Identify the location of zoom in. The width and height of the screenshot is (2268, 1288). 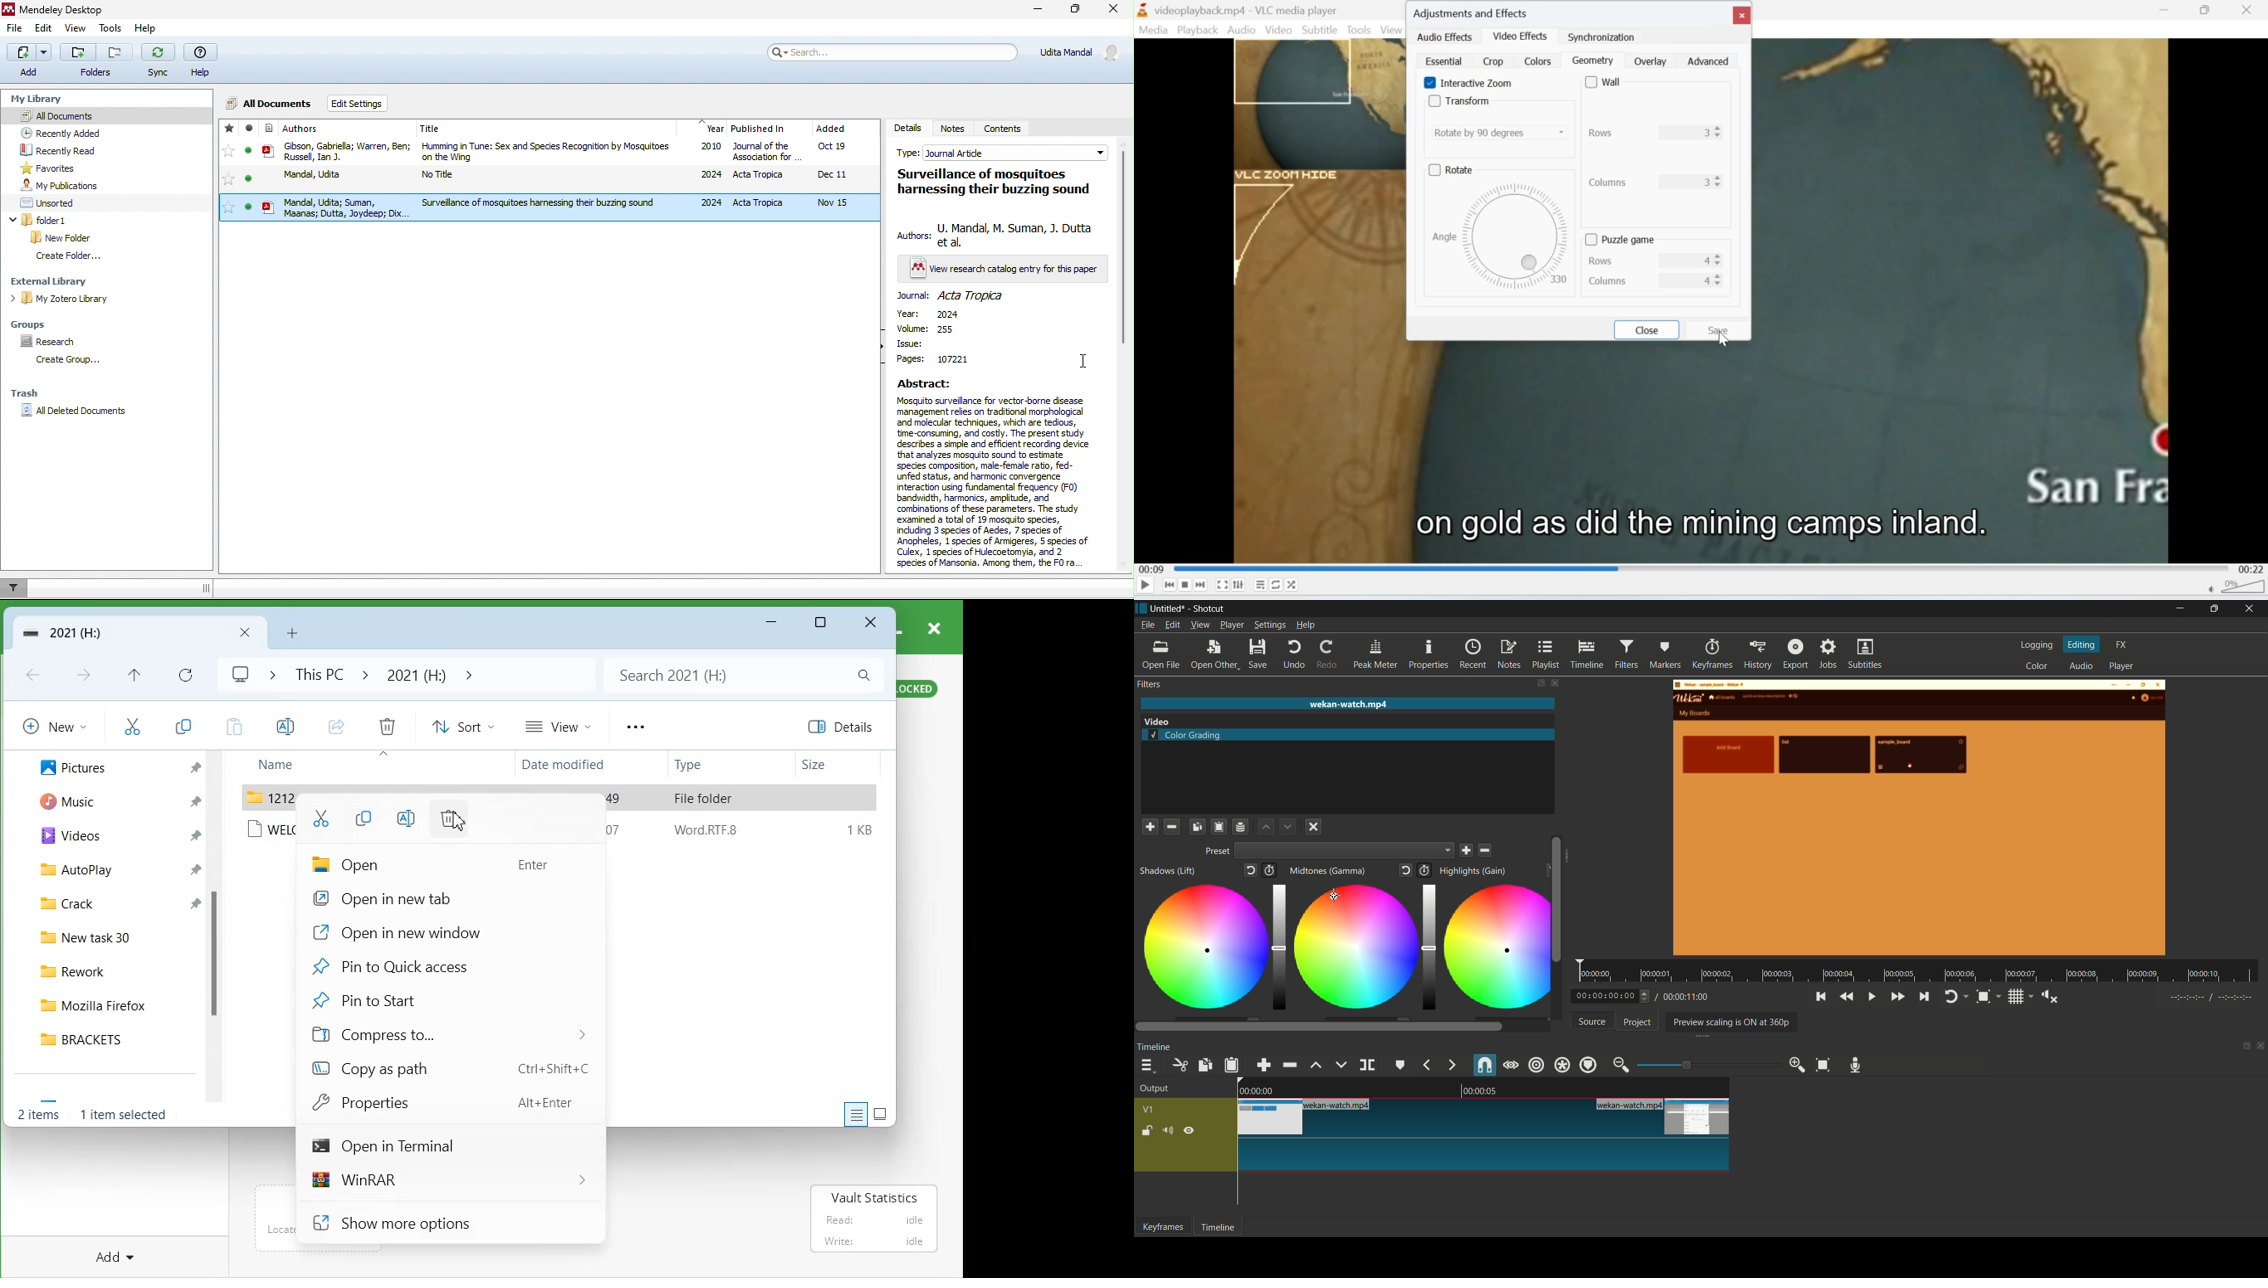
(1796, 1065).